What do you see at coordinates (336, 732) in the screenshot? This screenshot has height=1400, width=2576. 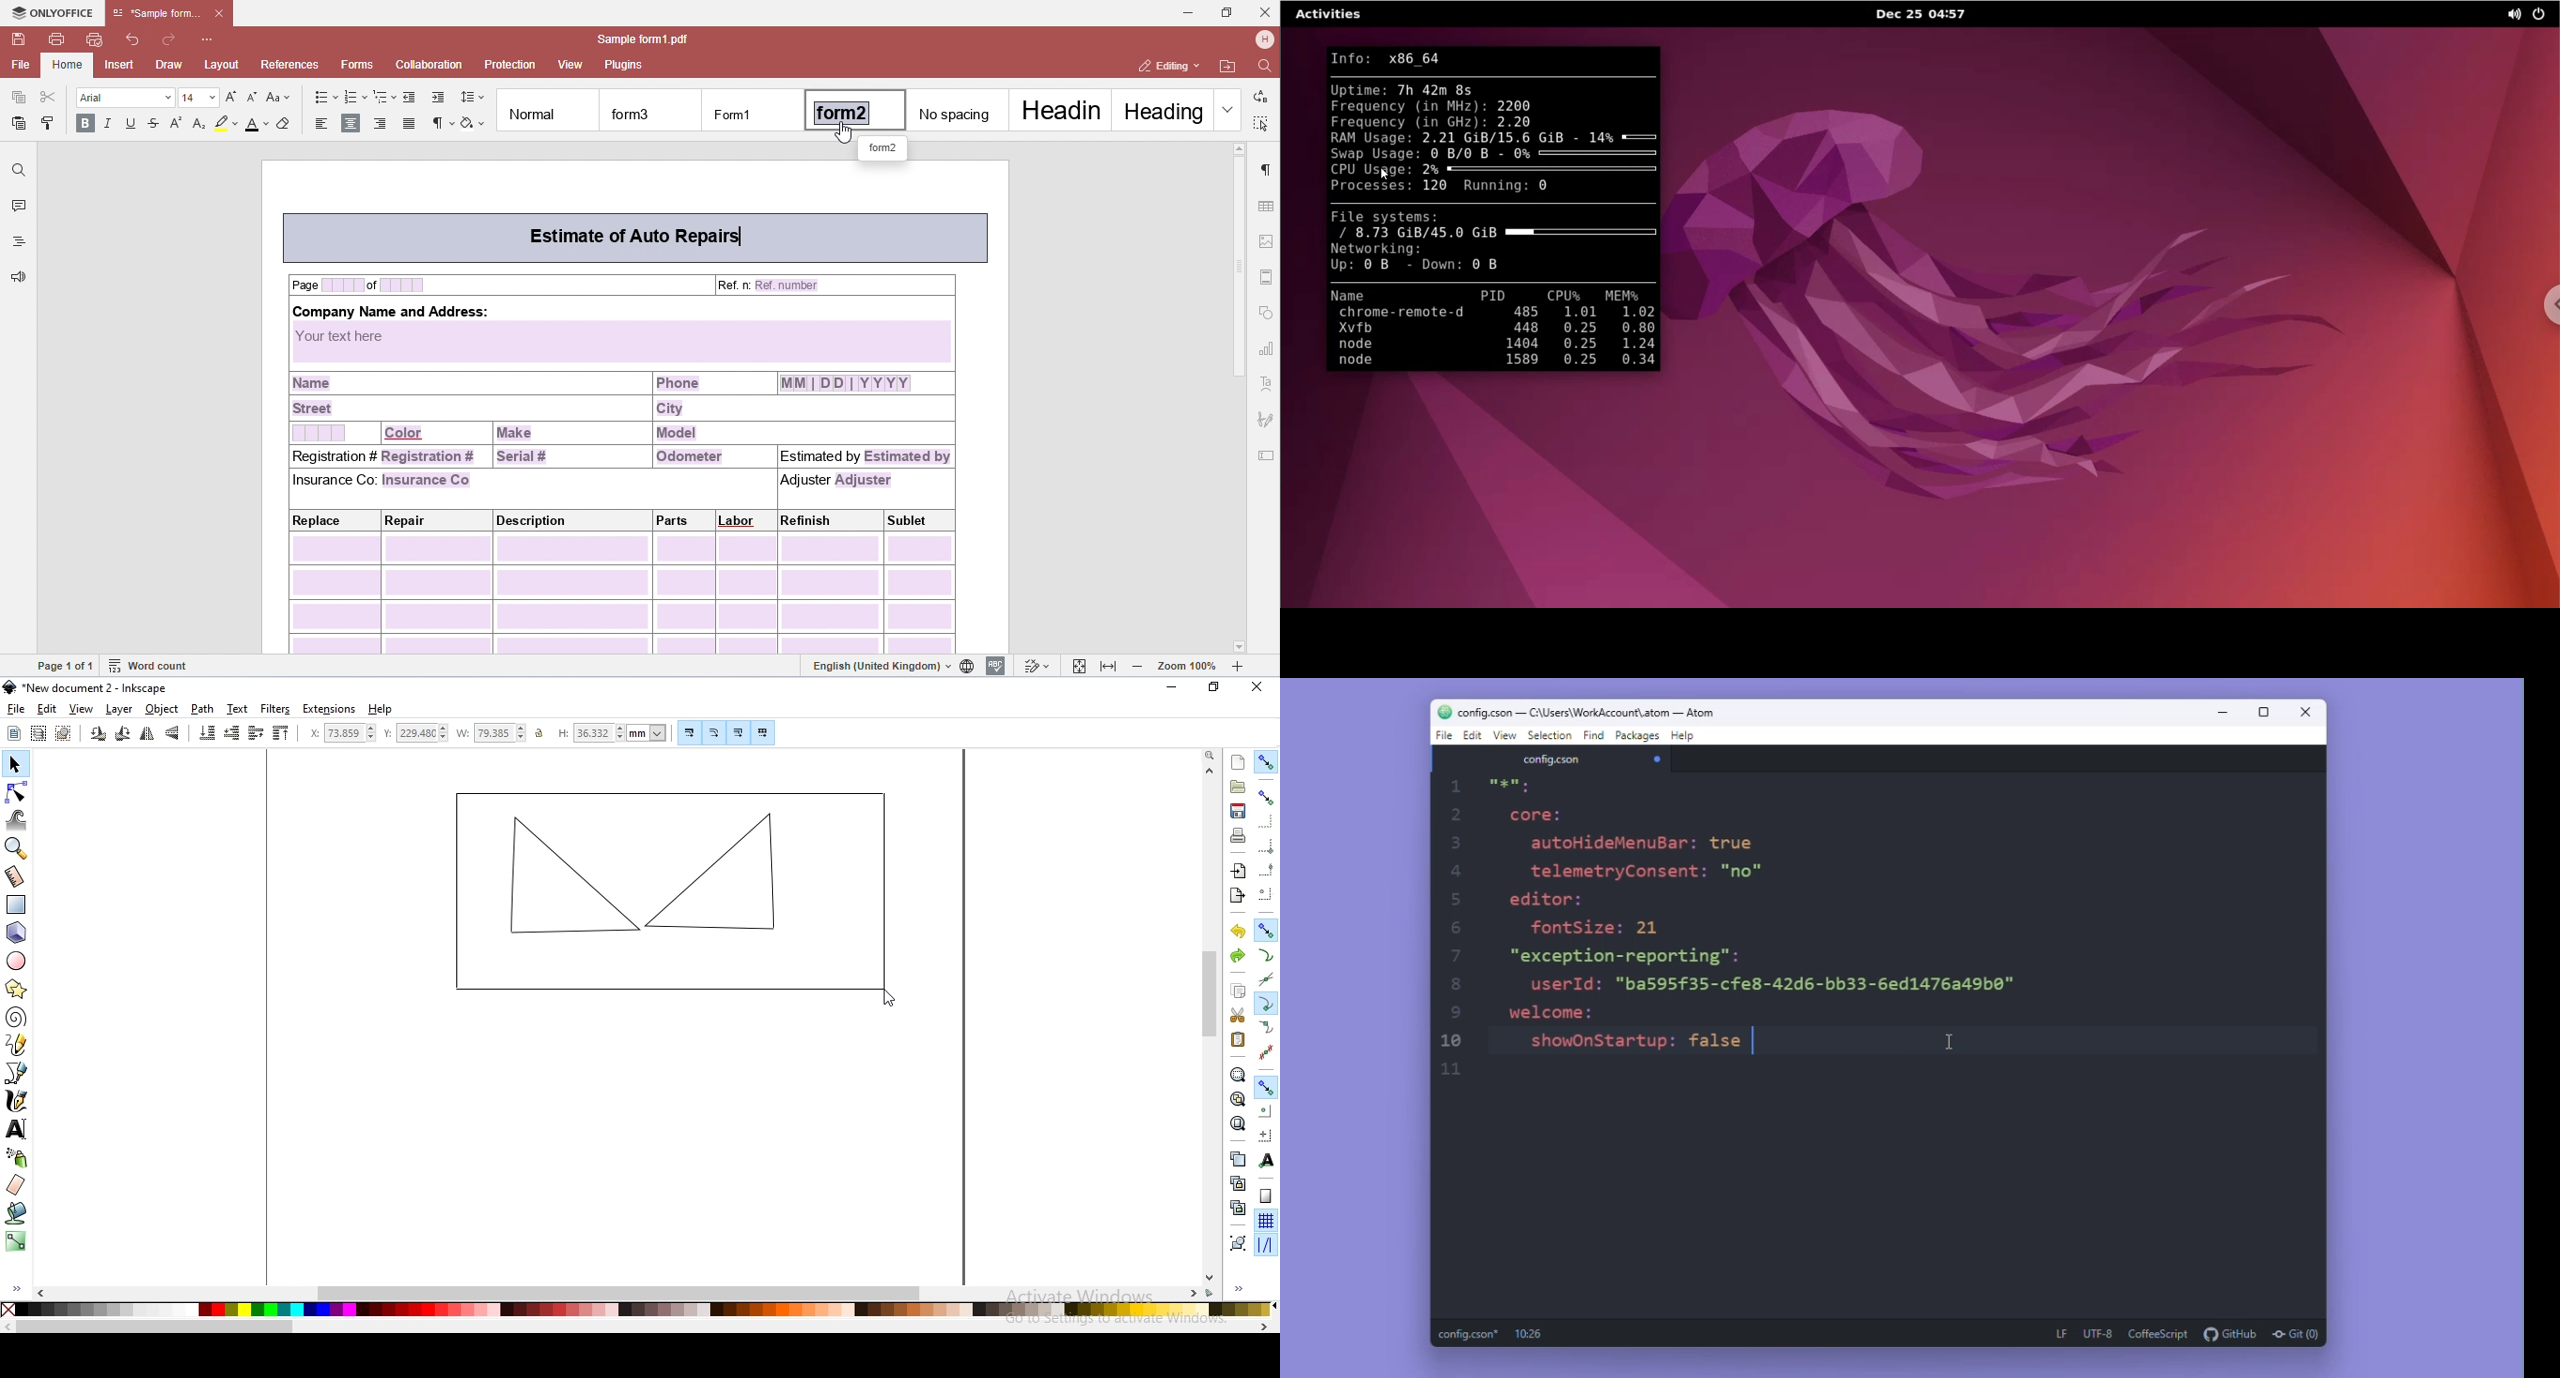 I see `horizontal coordinate of selection` at bounding box center [336, 732].